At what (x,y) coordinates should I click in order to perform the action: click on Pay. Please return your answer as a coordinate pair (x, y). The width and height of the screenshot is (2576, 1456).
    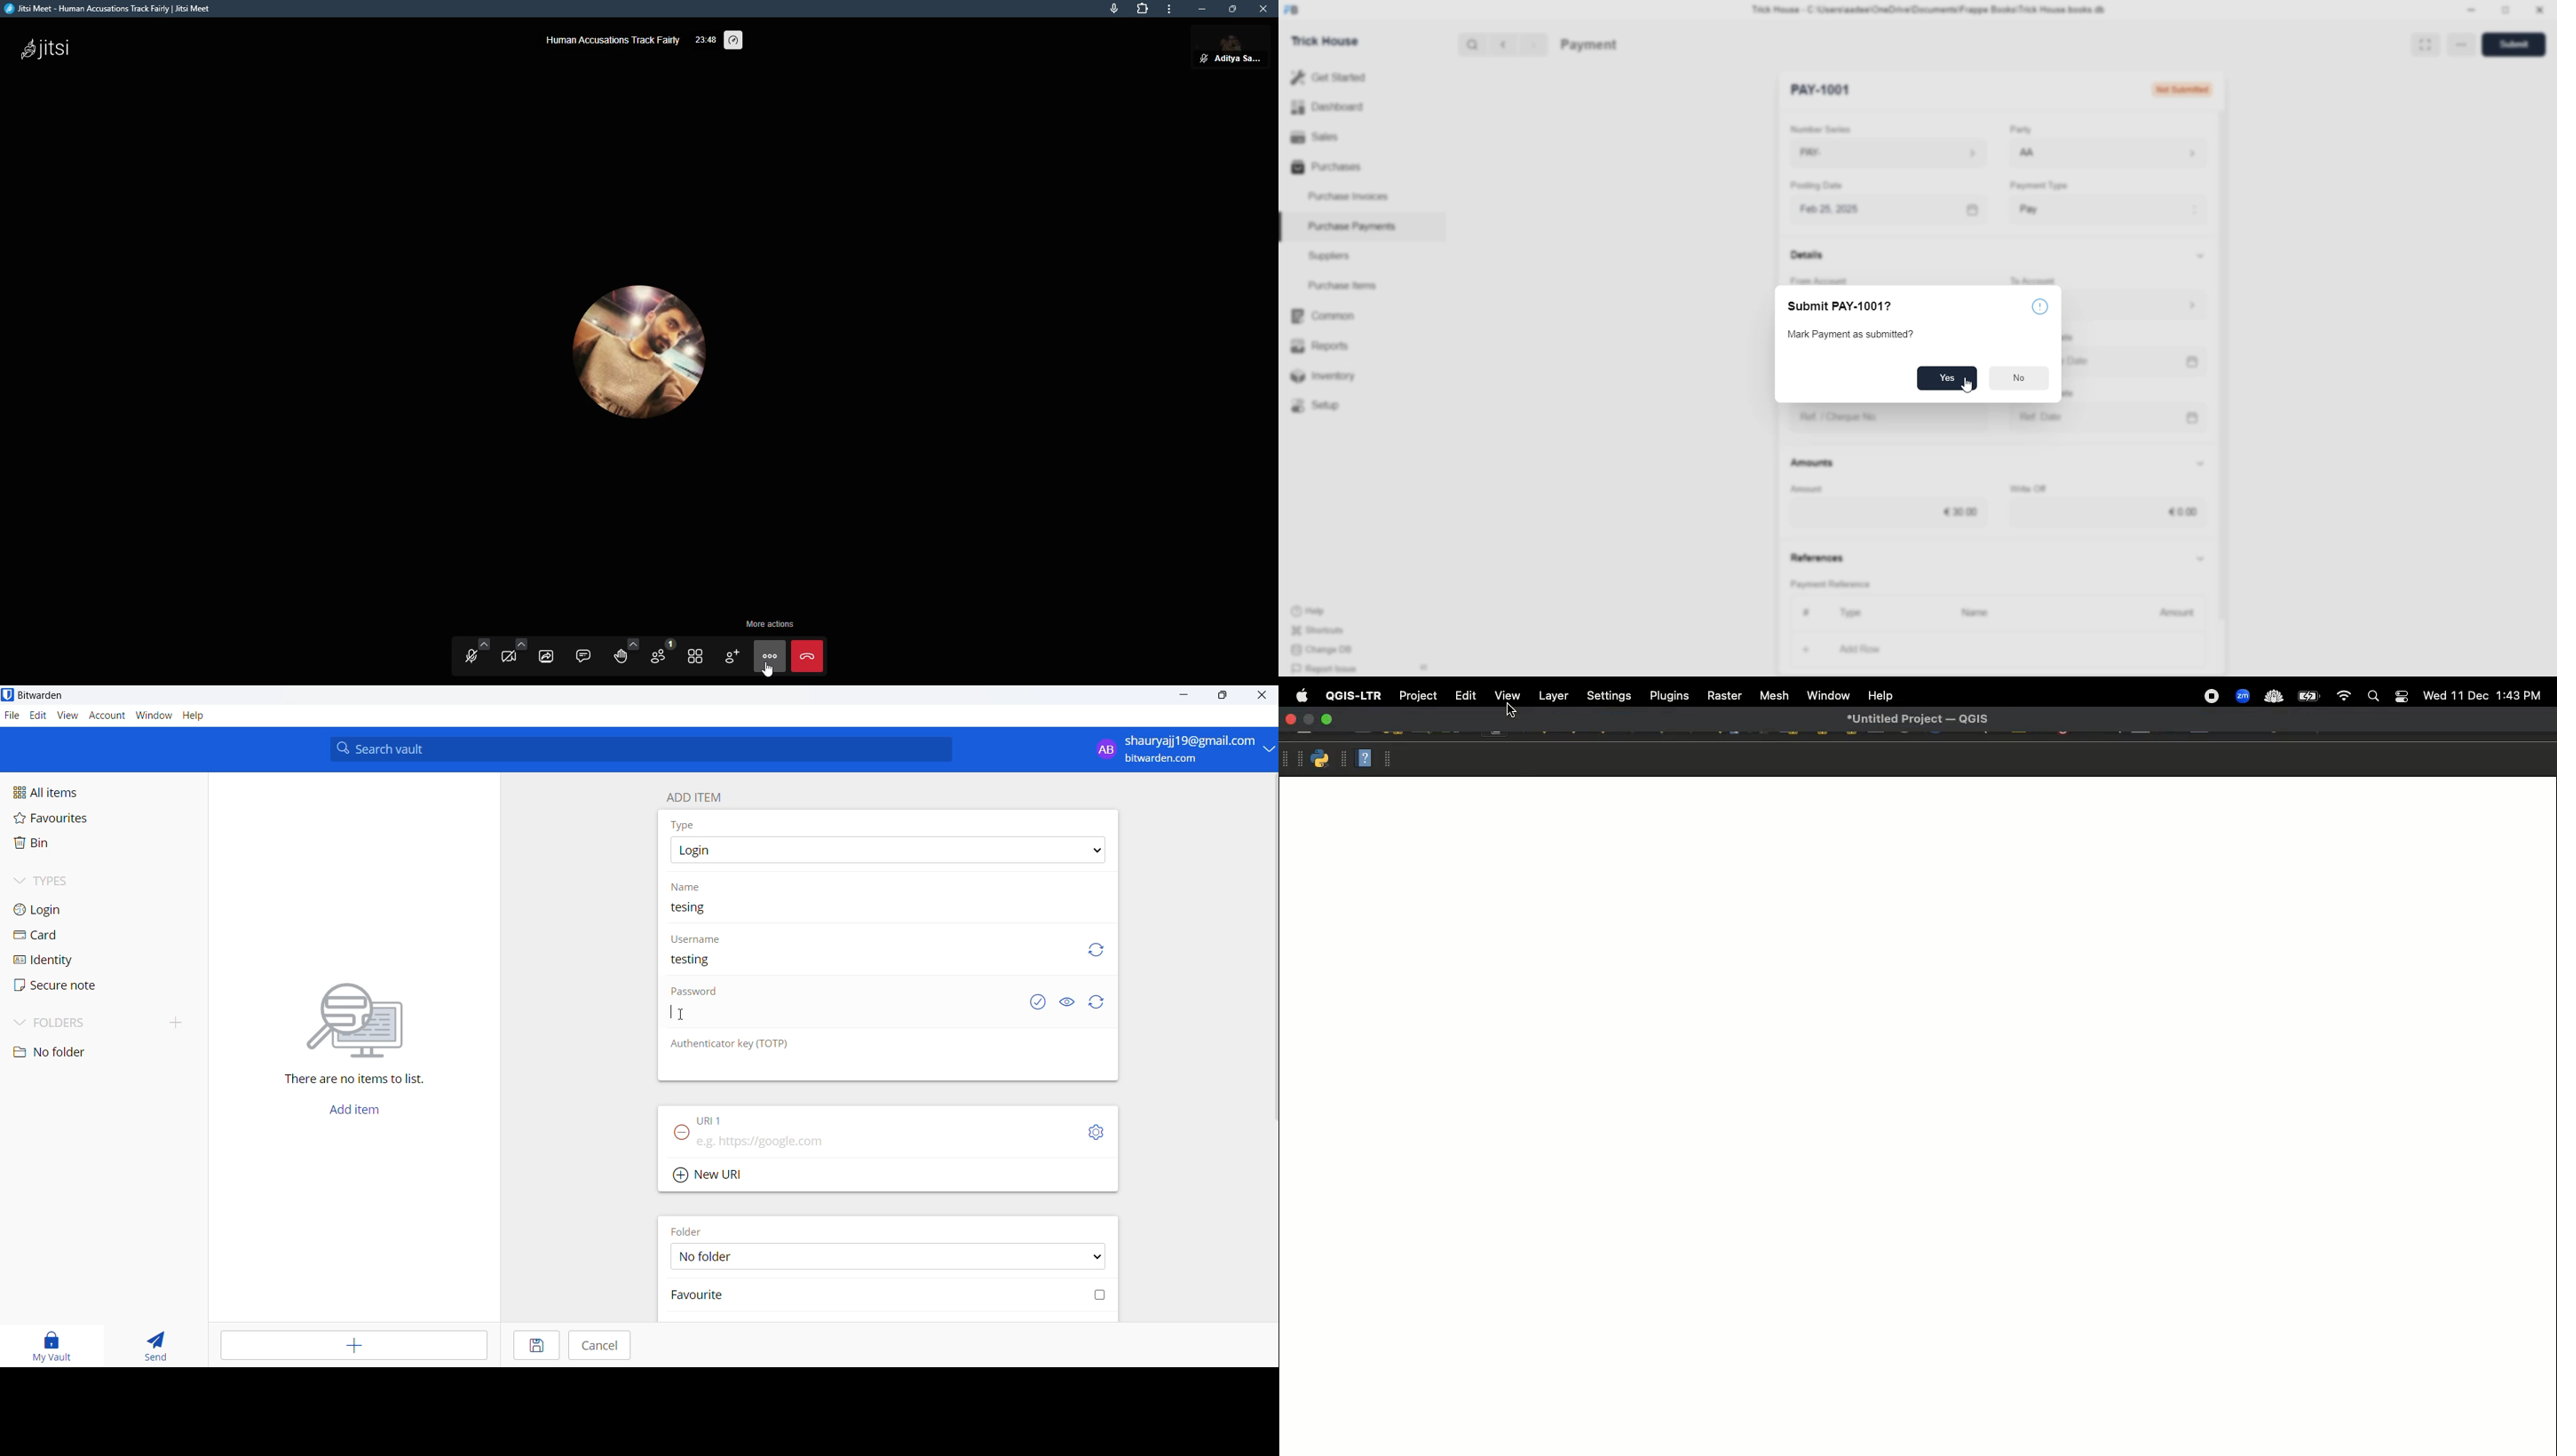
    Looking at the image, I should click on (2057, 206).